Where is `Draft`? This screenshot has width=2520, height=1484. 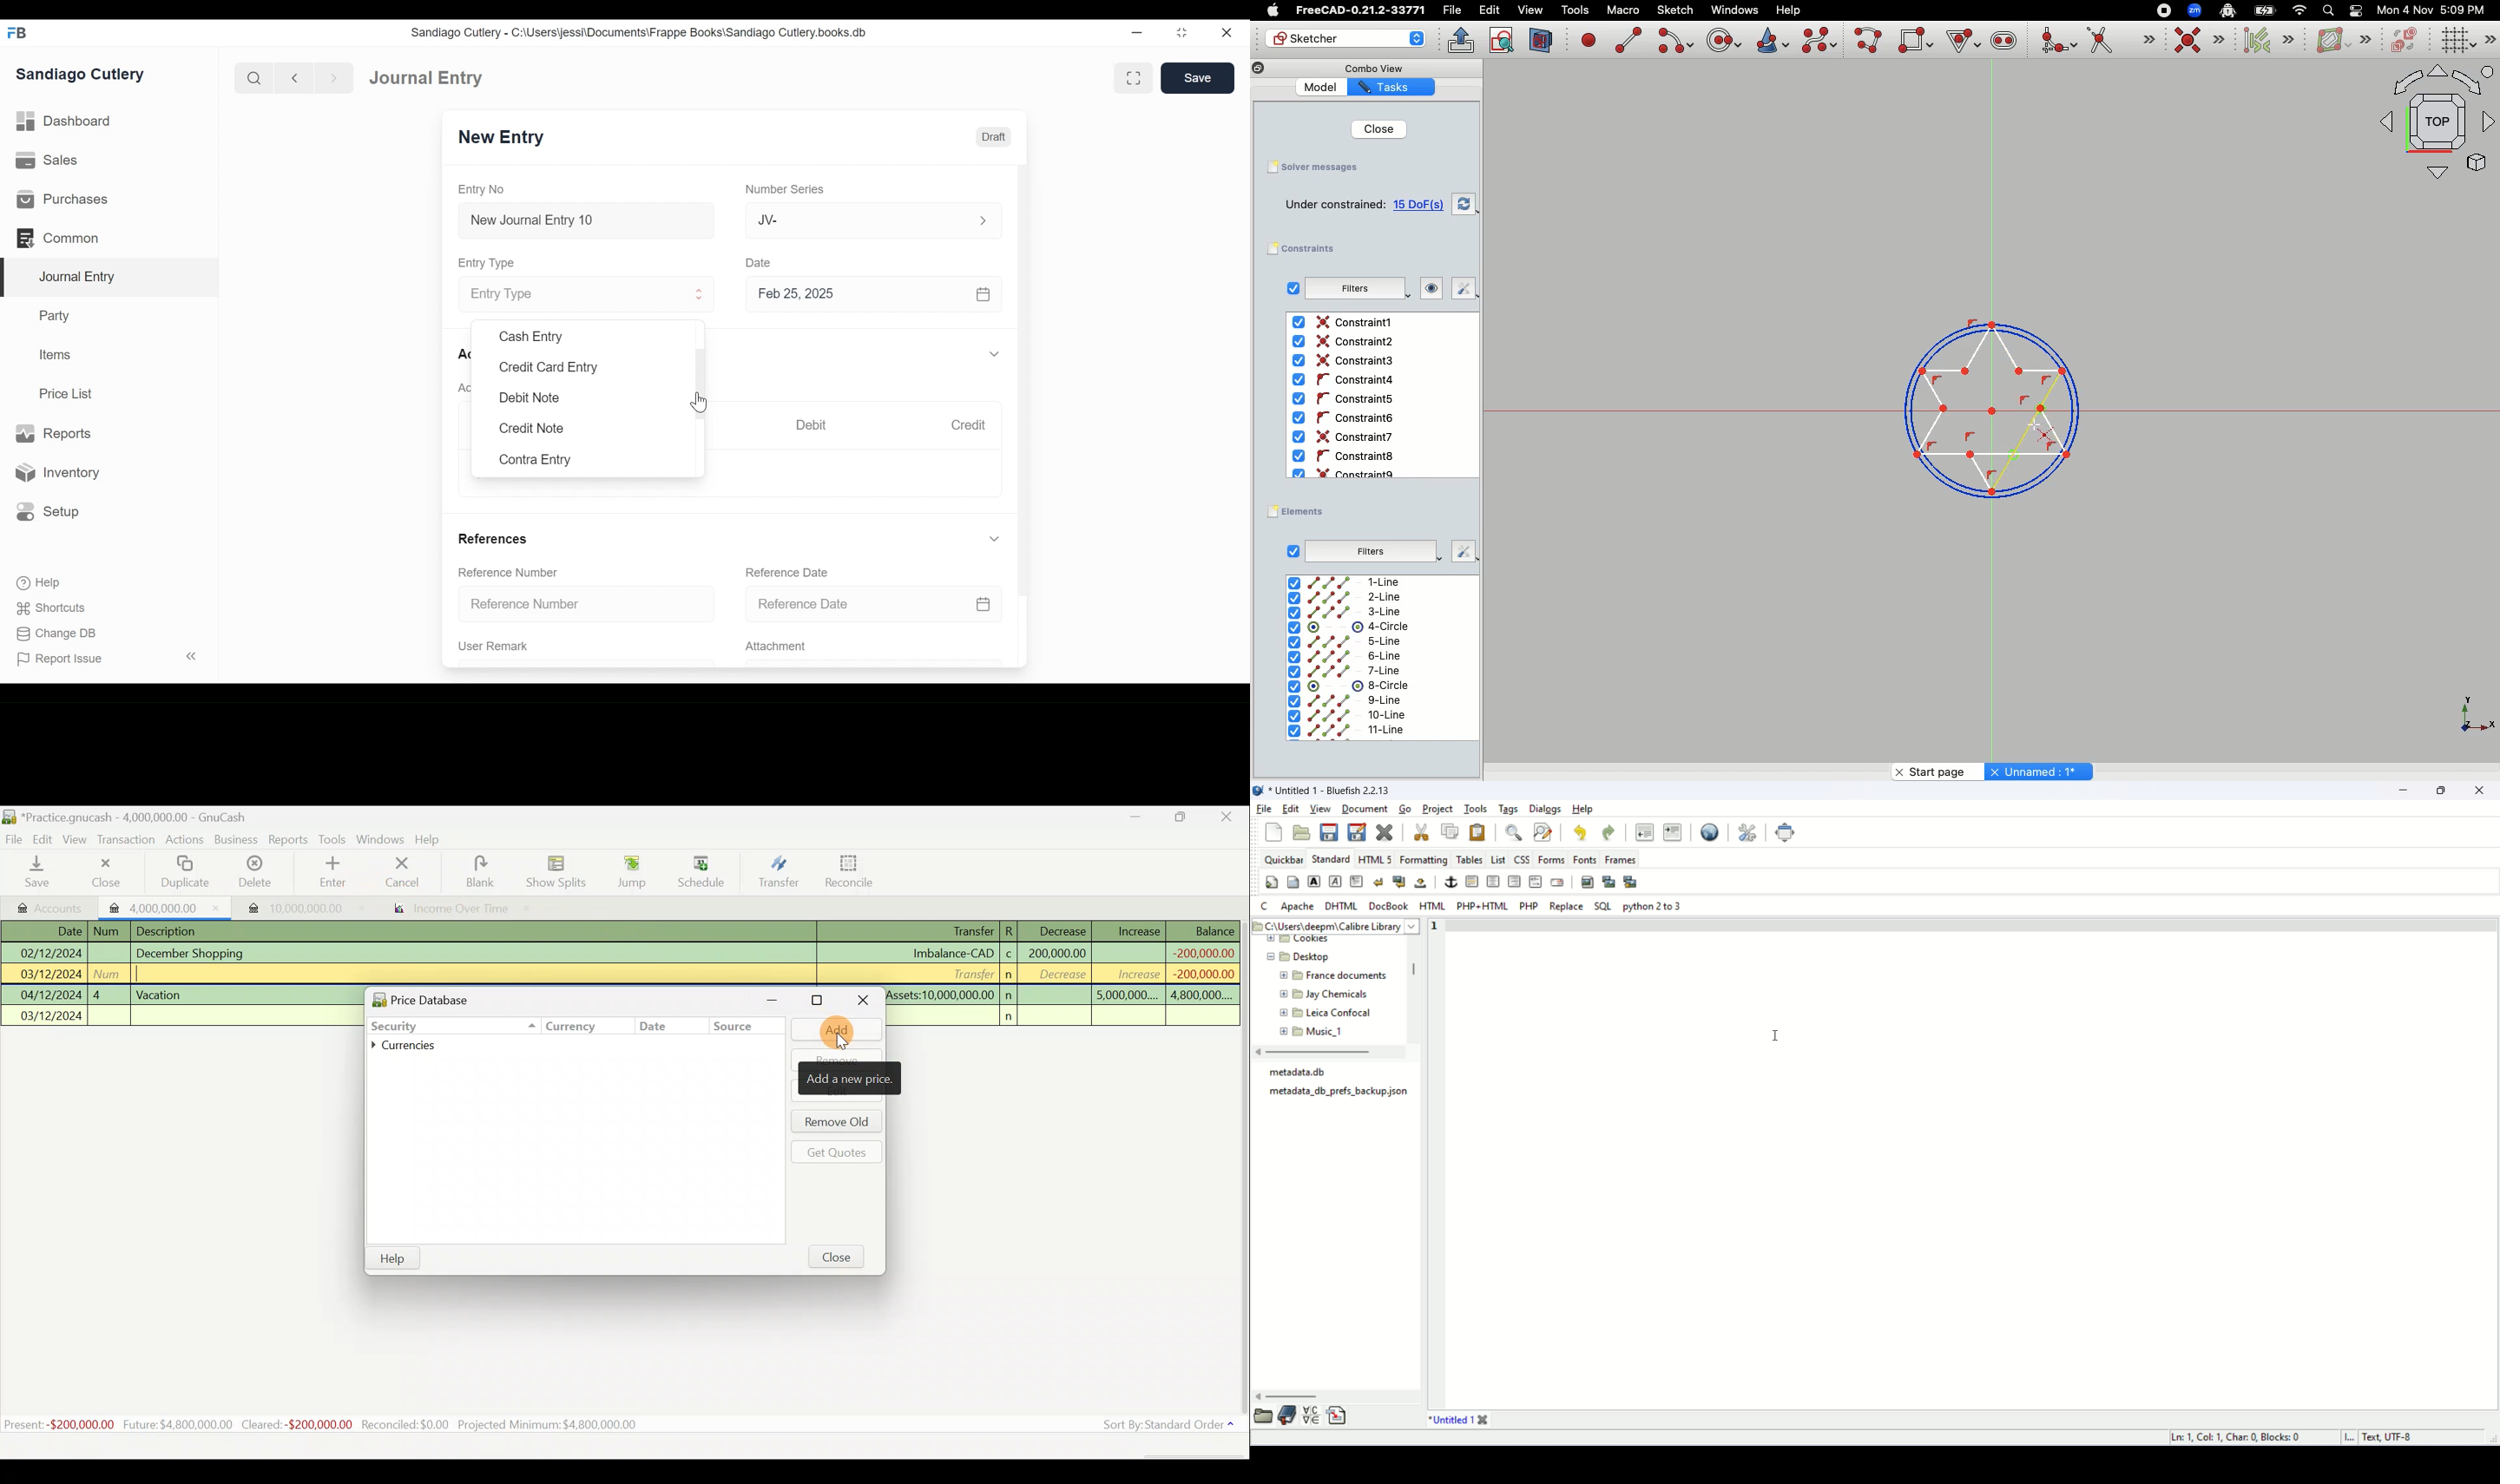 Draft is located at coordinates (994, 137).